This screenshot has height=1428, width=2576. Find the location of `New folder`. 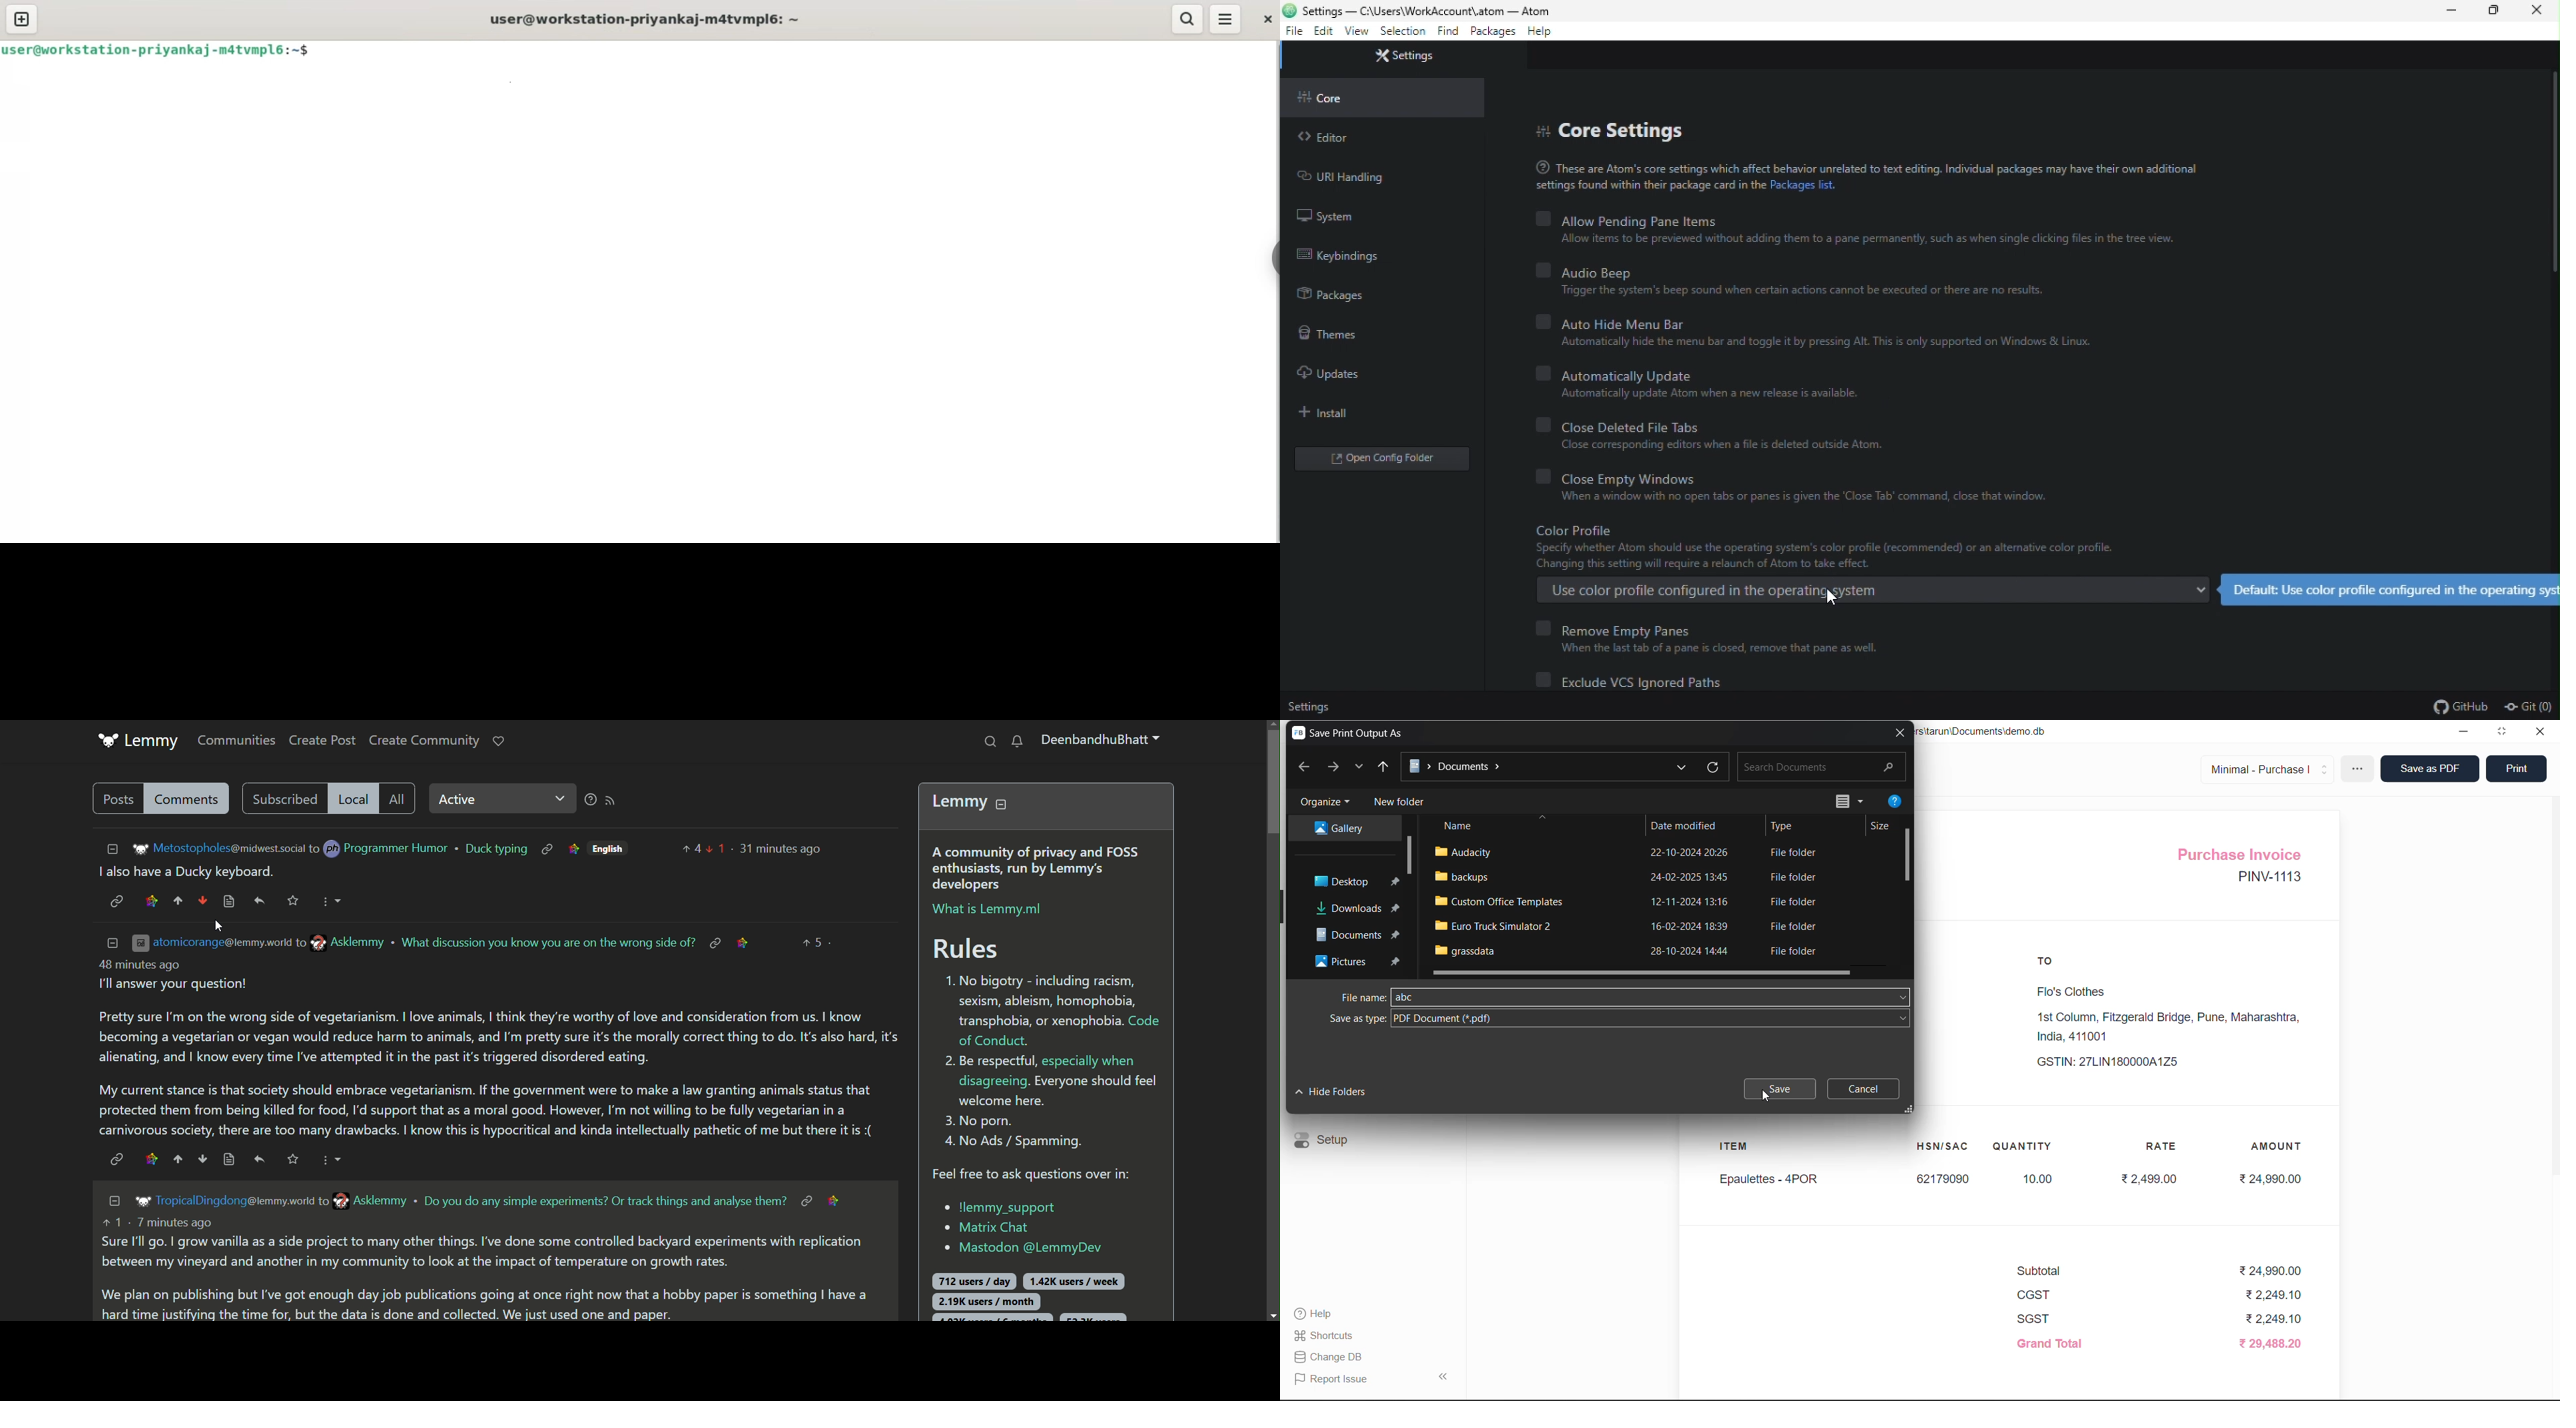

New folder is located at coordinates (1405, 803).